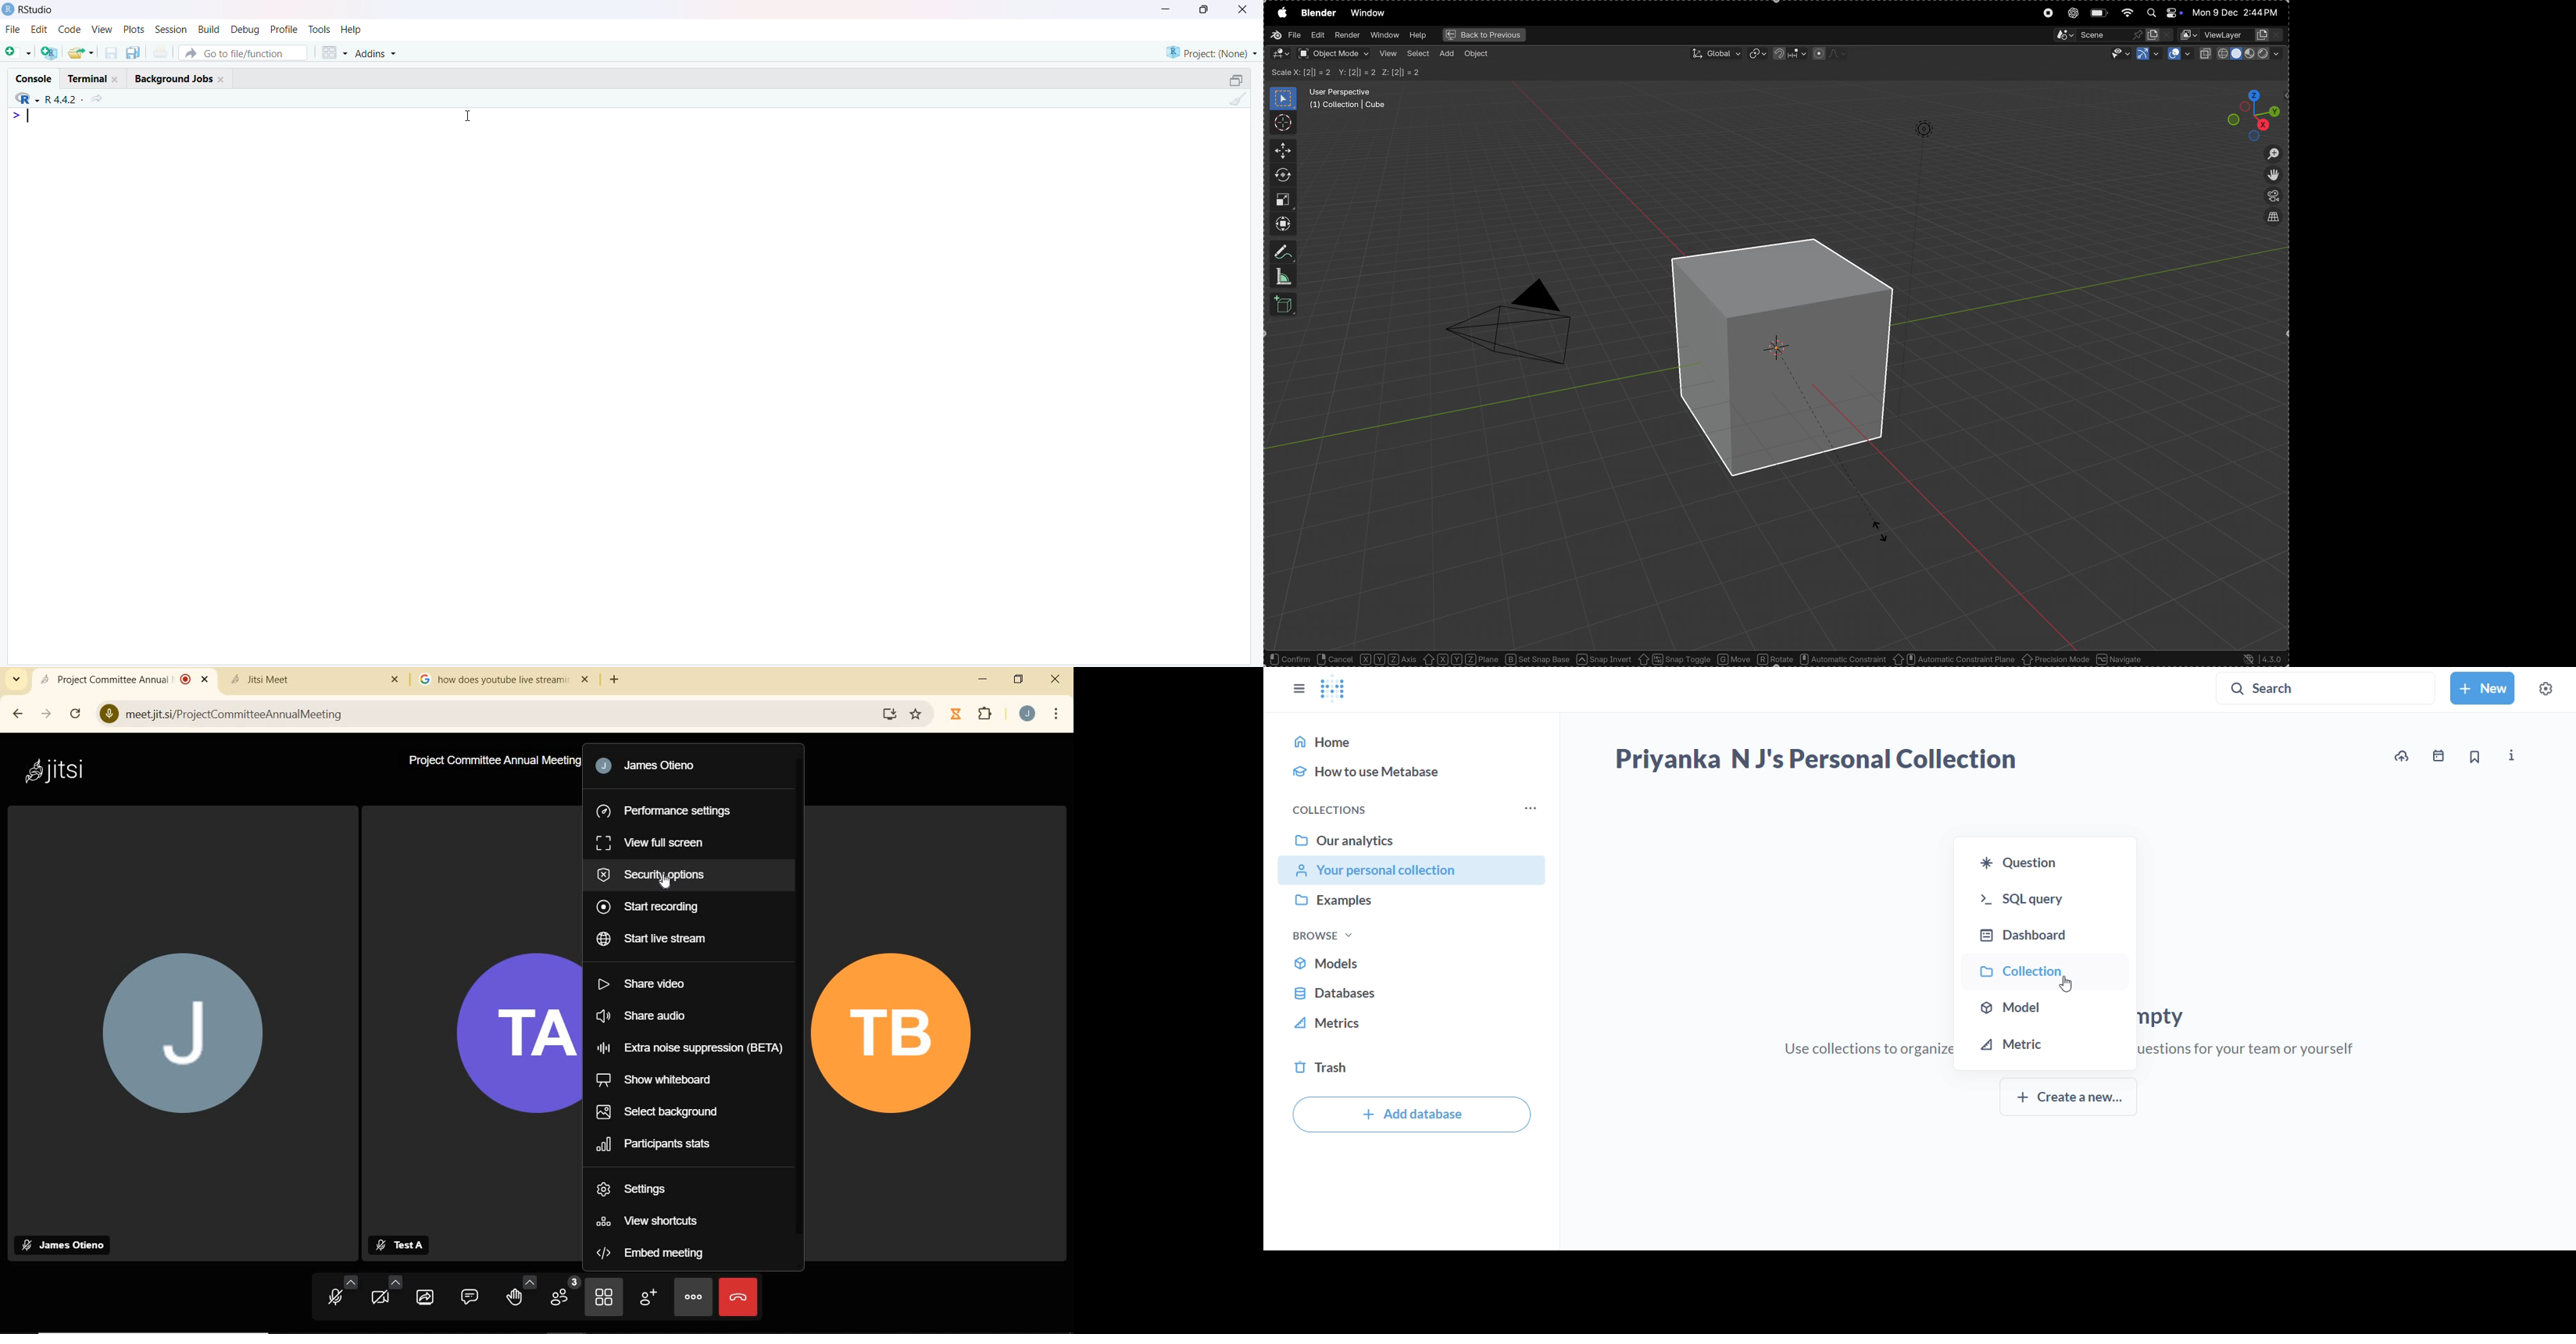  I want to click on edit, so click(1315, 35).